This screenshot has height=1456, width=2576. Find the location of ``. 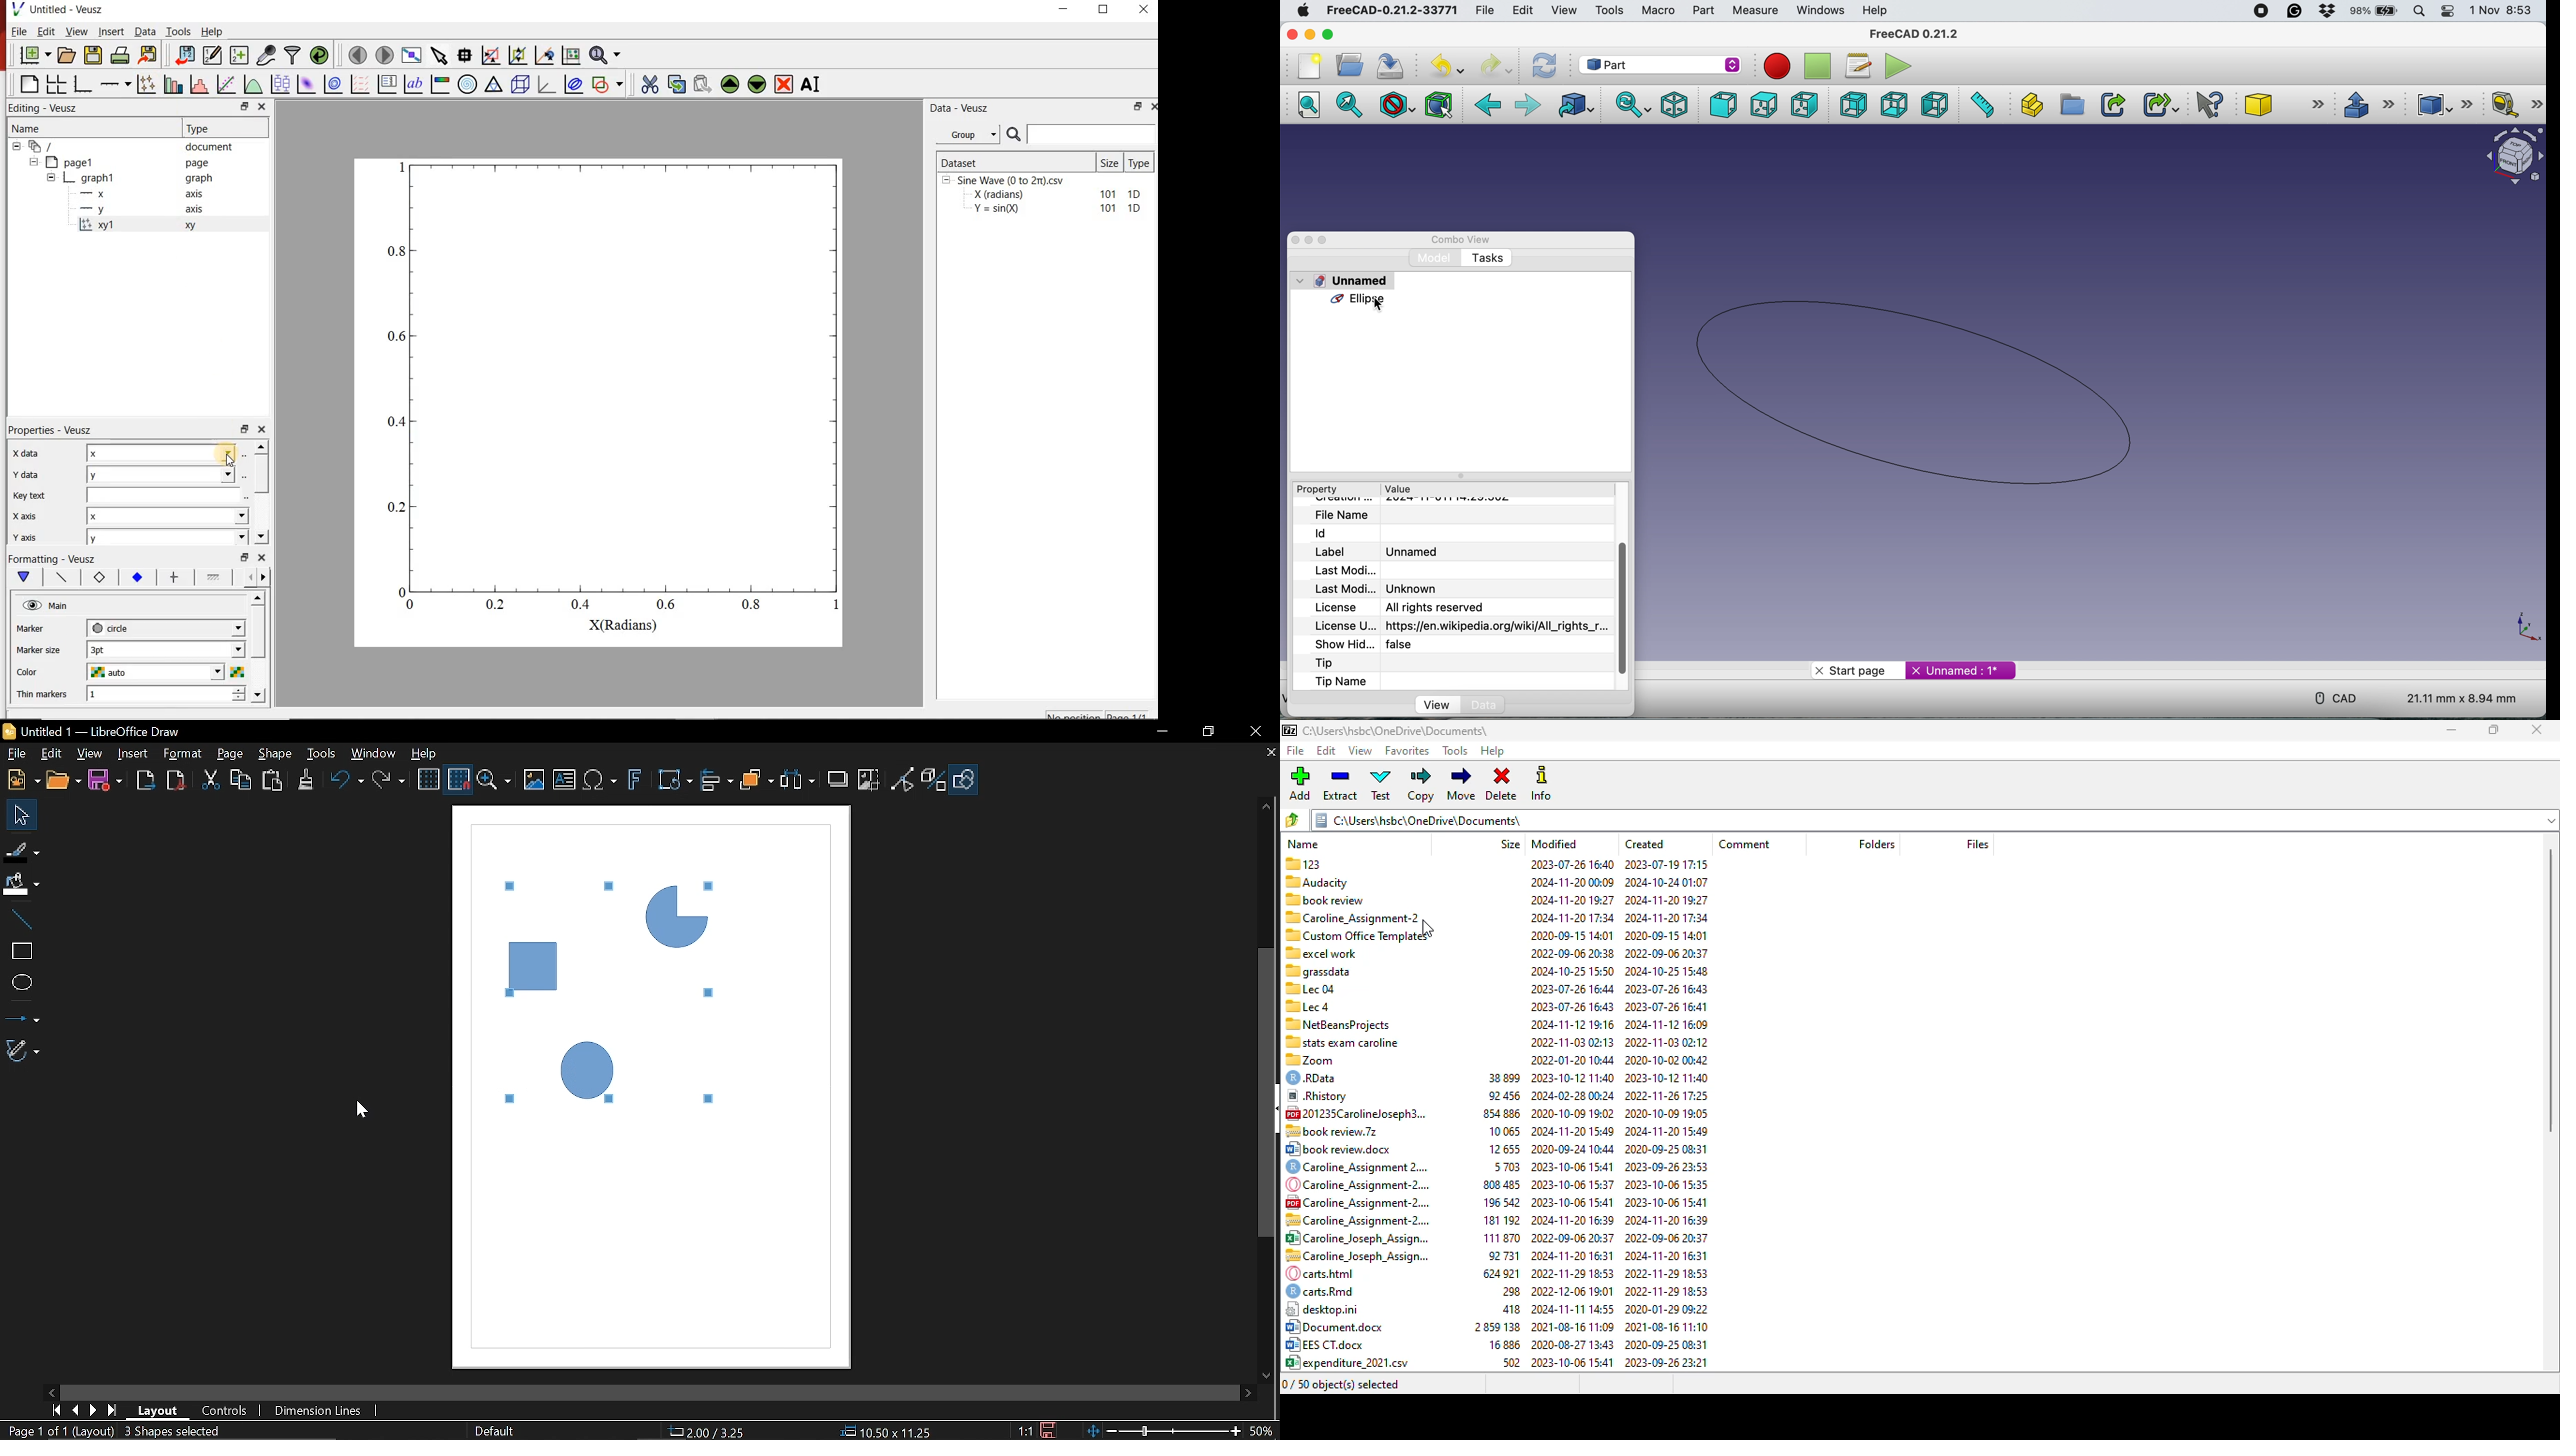

 is located at coordinates (1300, 79).